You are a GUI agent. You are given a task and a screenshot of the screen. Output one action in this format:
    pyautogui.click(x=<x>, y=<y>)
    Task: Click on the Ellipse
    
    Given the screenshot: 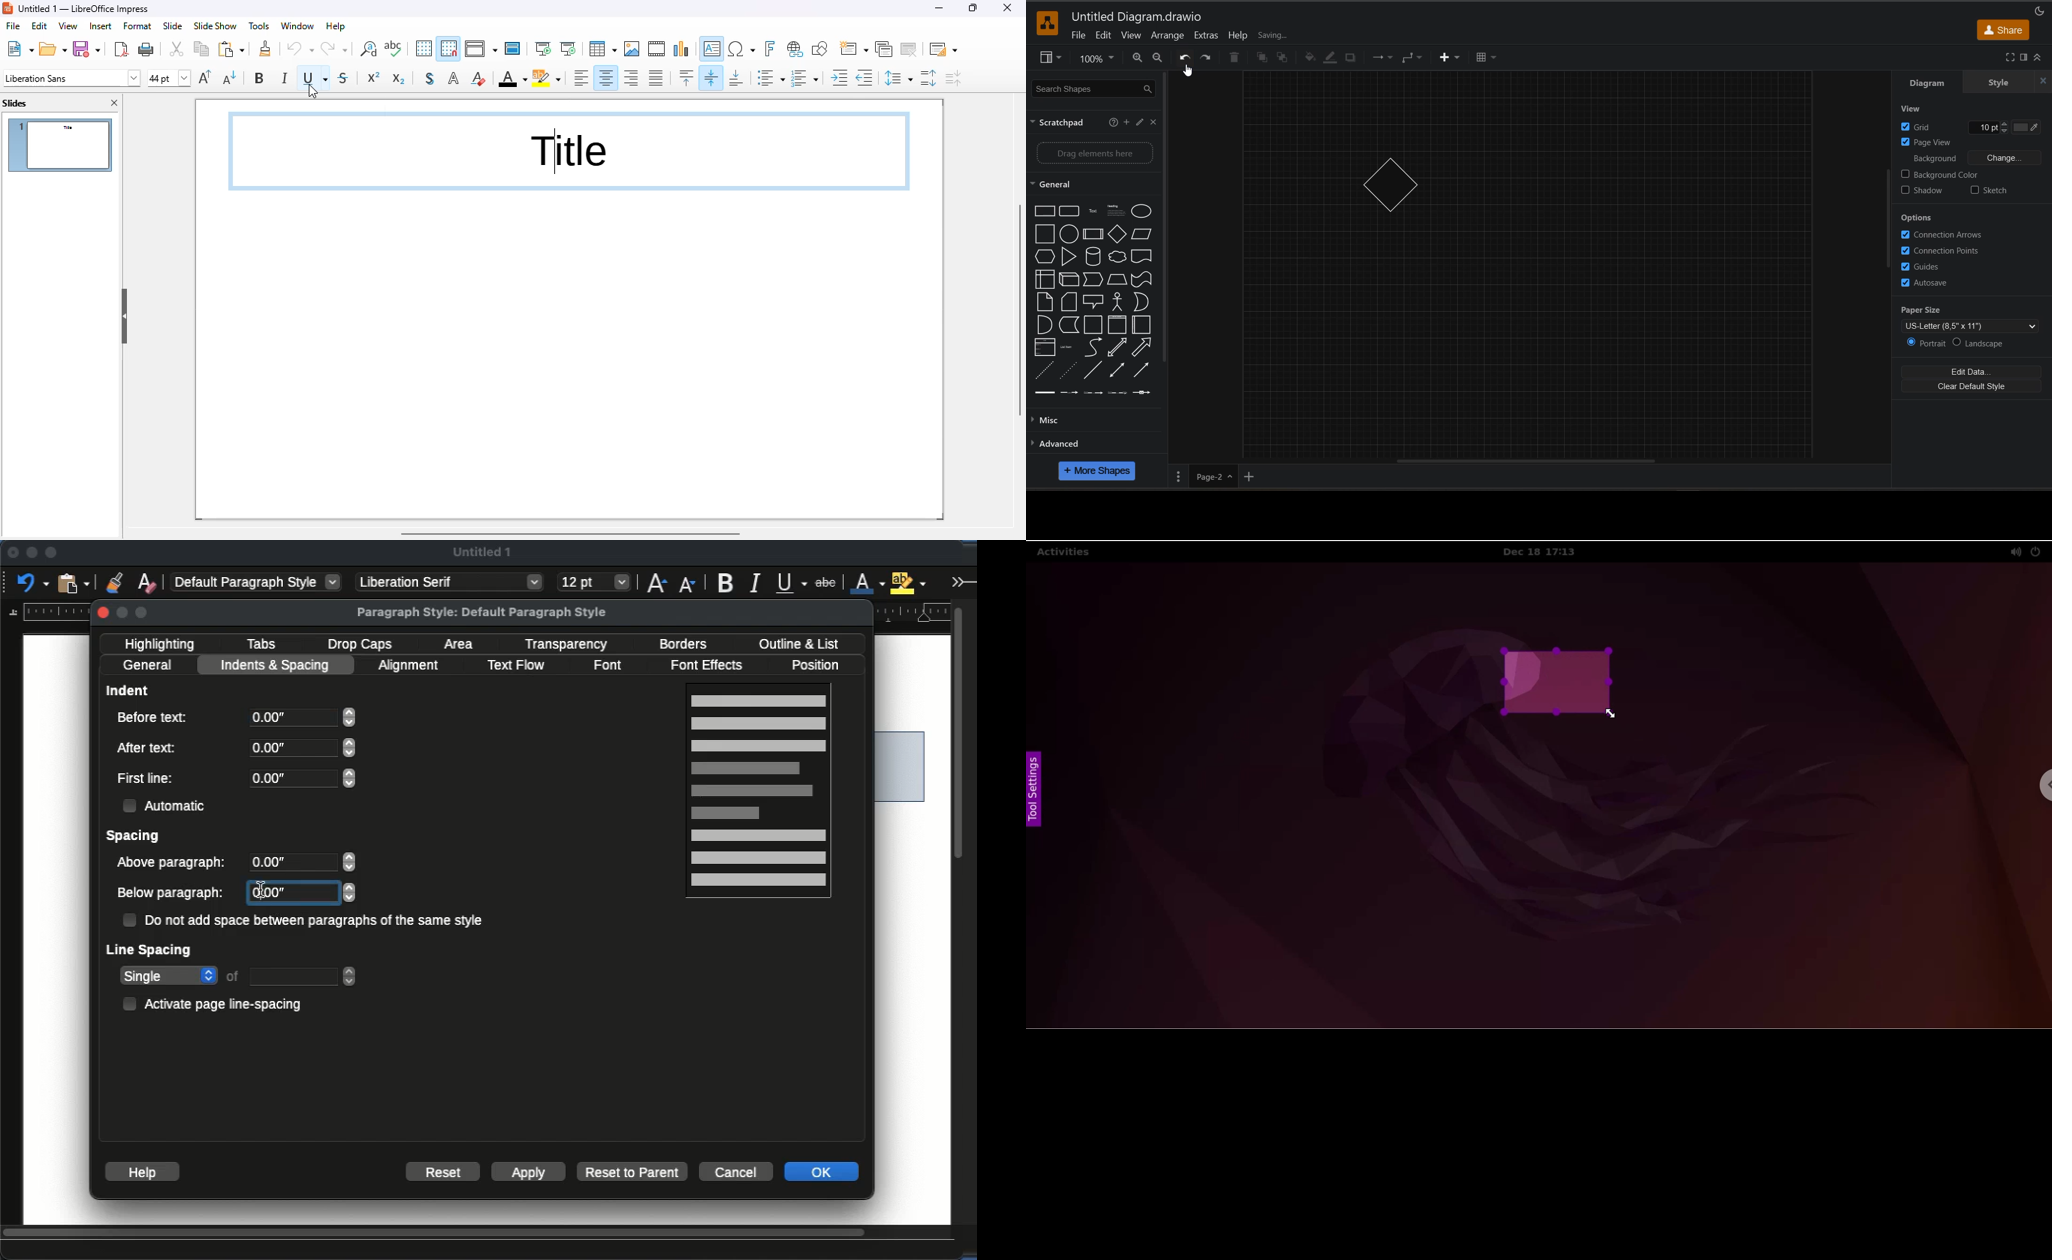 What is the action you would take?
    pyautogui.click(x=1142, y=212)
    